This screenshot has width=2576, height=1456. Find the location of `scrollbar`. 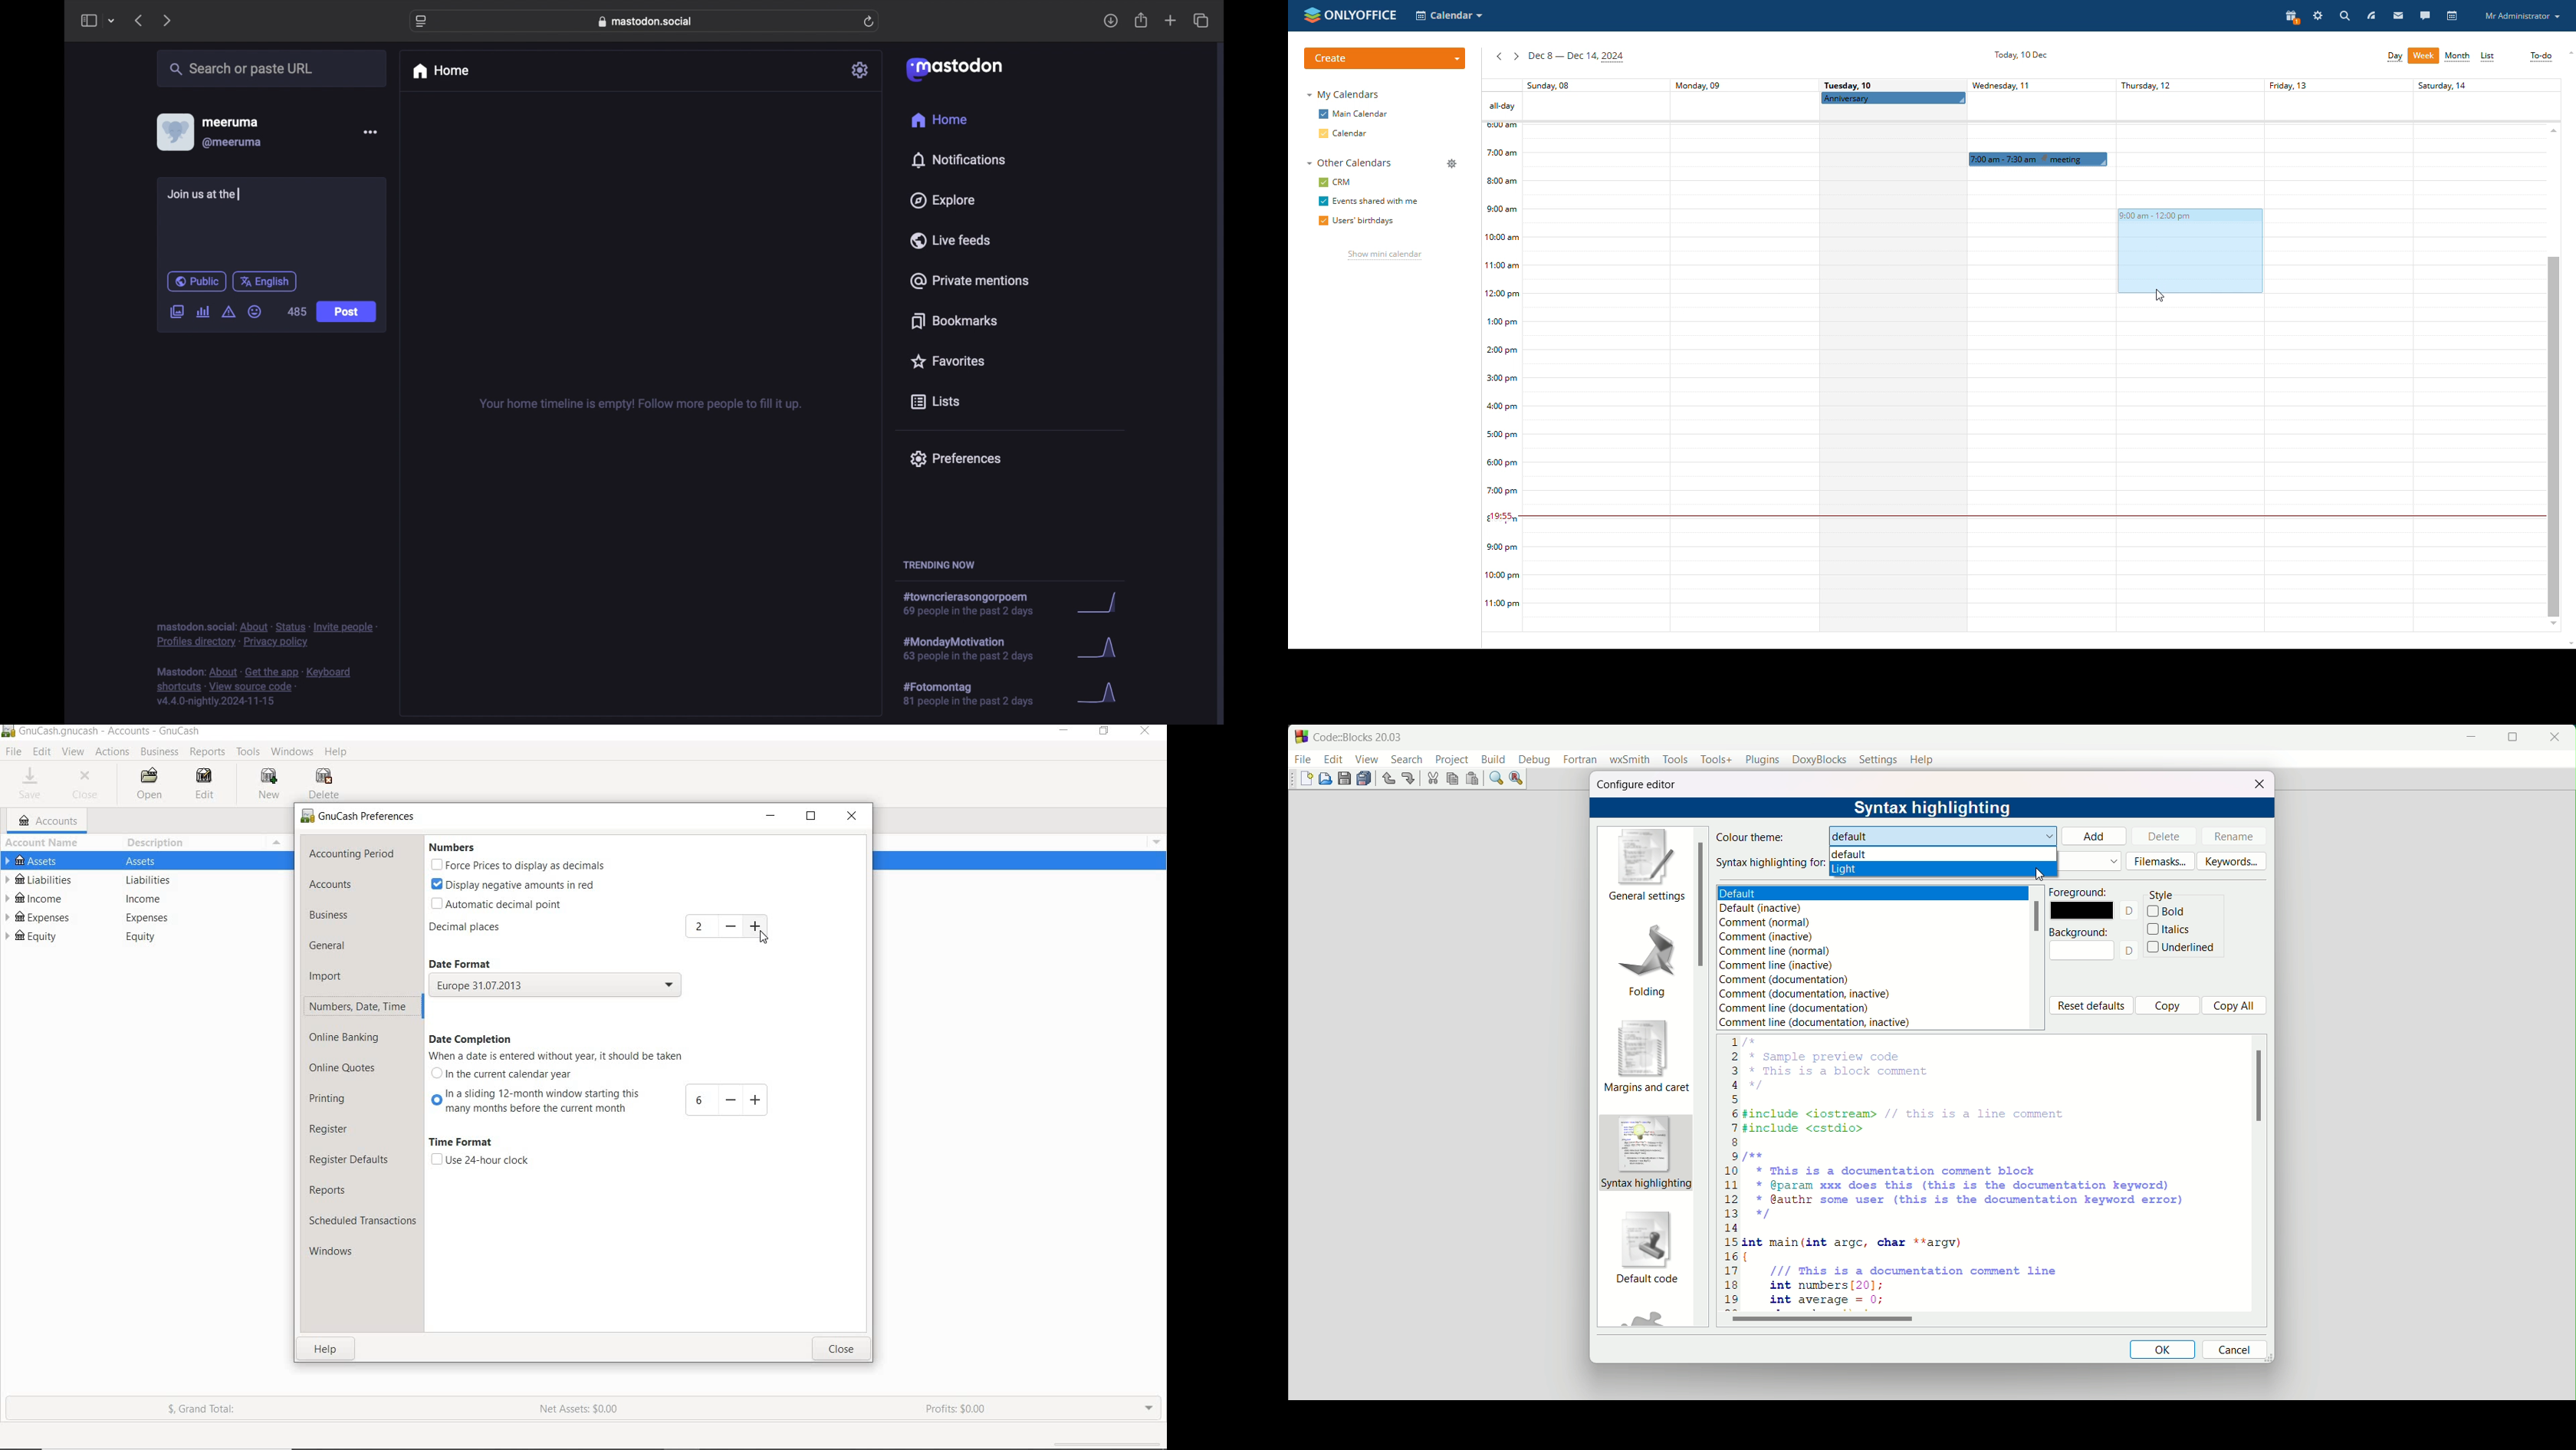

scrollbar is located at coordinates (2038, 918).